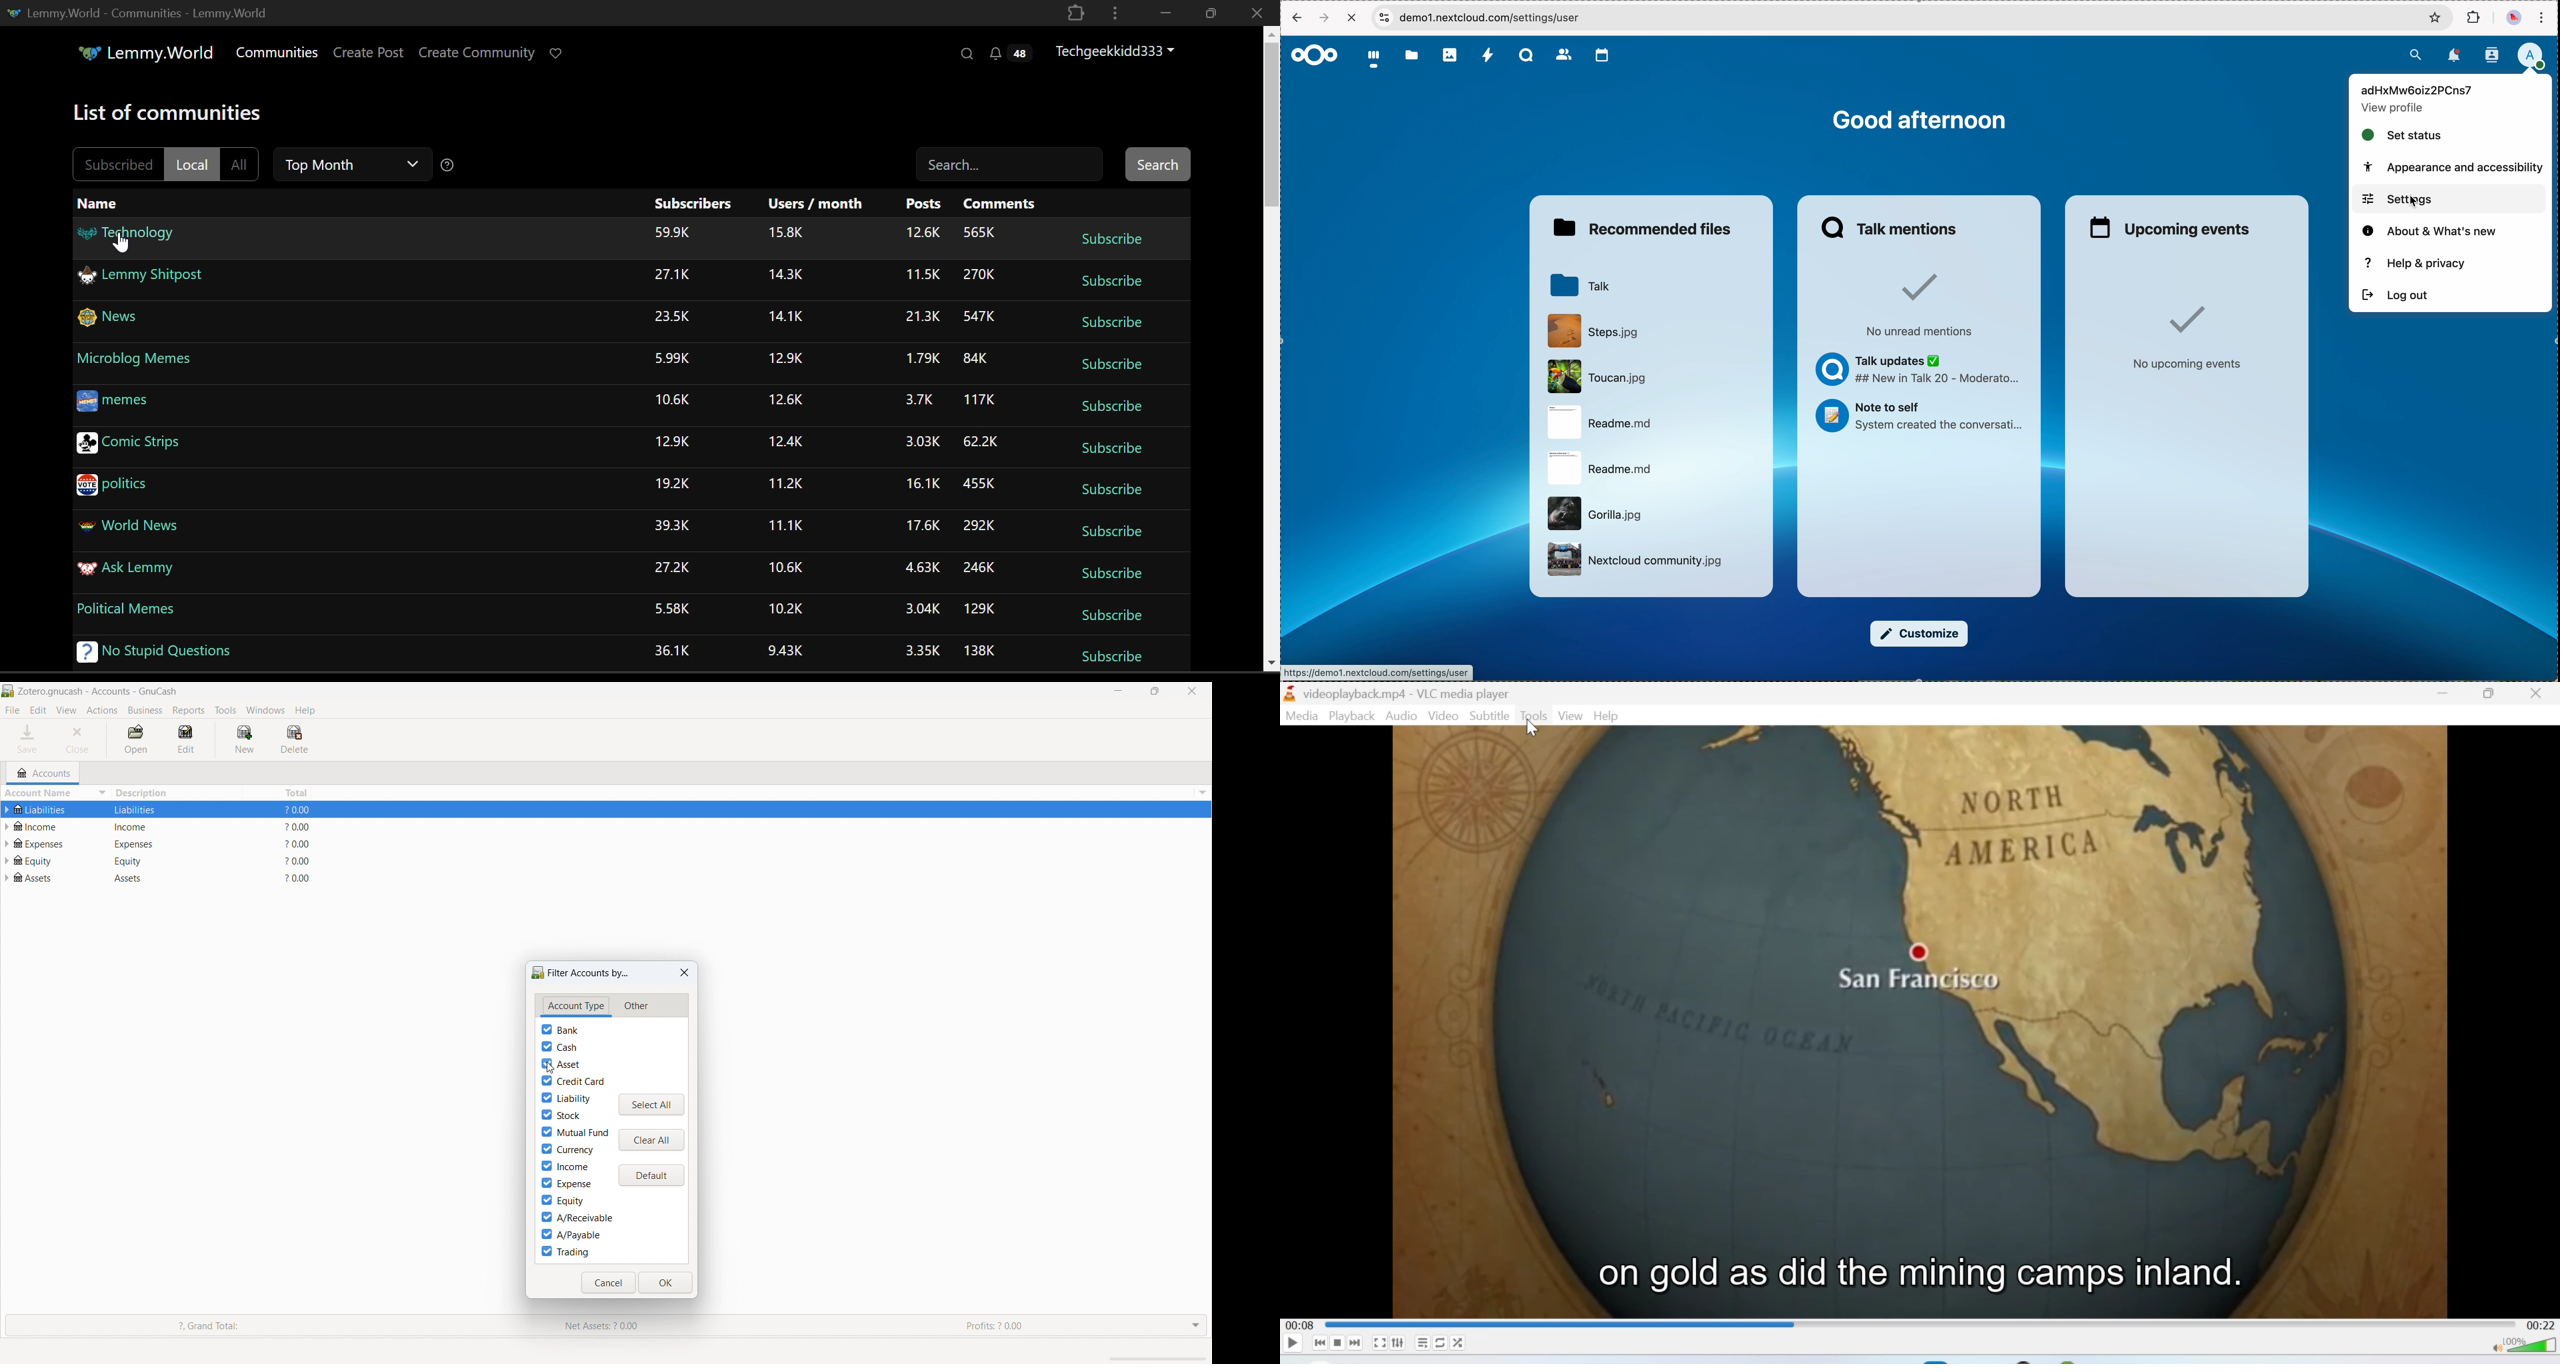 Image resolution: width=2576 pixels, height=1372 pixels. What do you see at coordinates (29, 739) in the screenshot?
I see `save` at bounding box center [29, 739].